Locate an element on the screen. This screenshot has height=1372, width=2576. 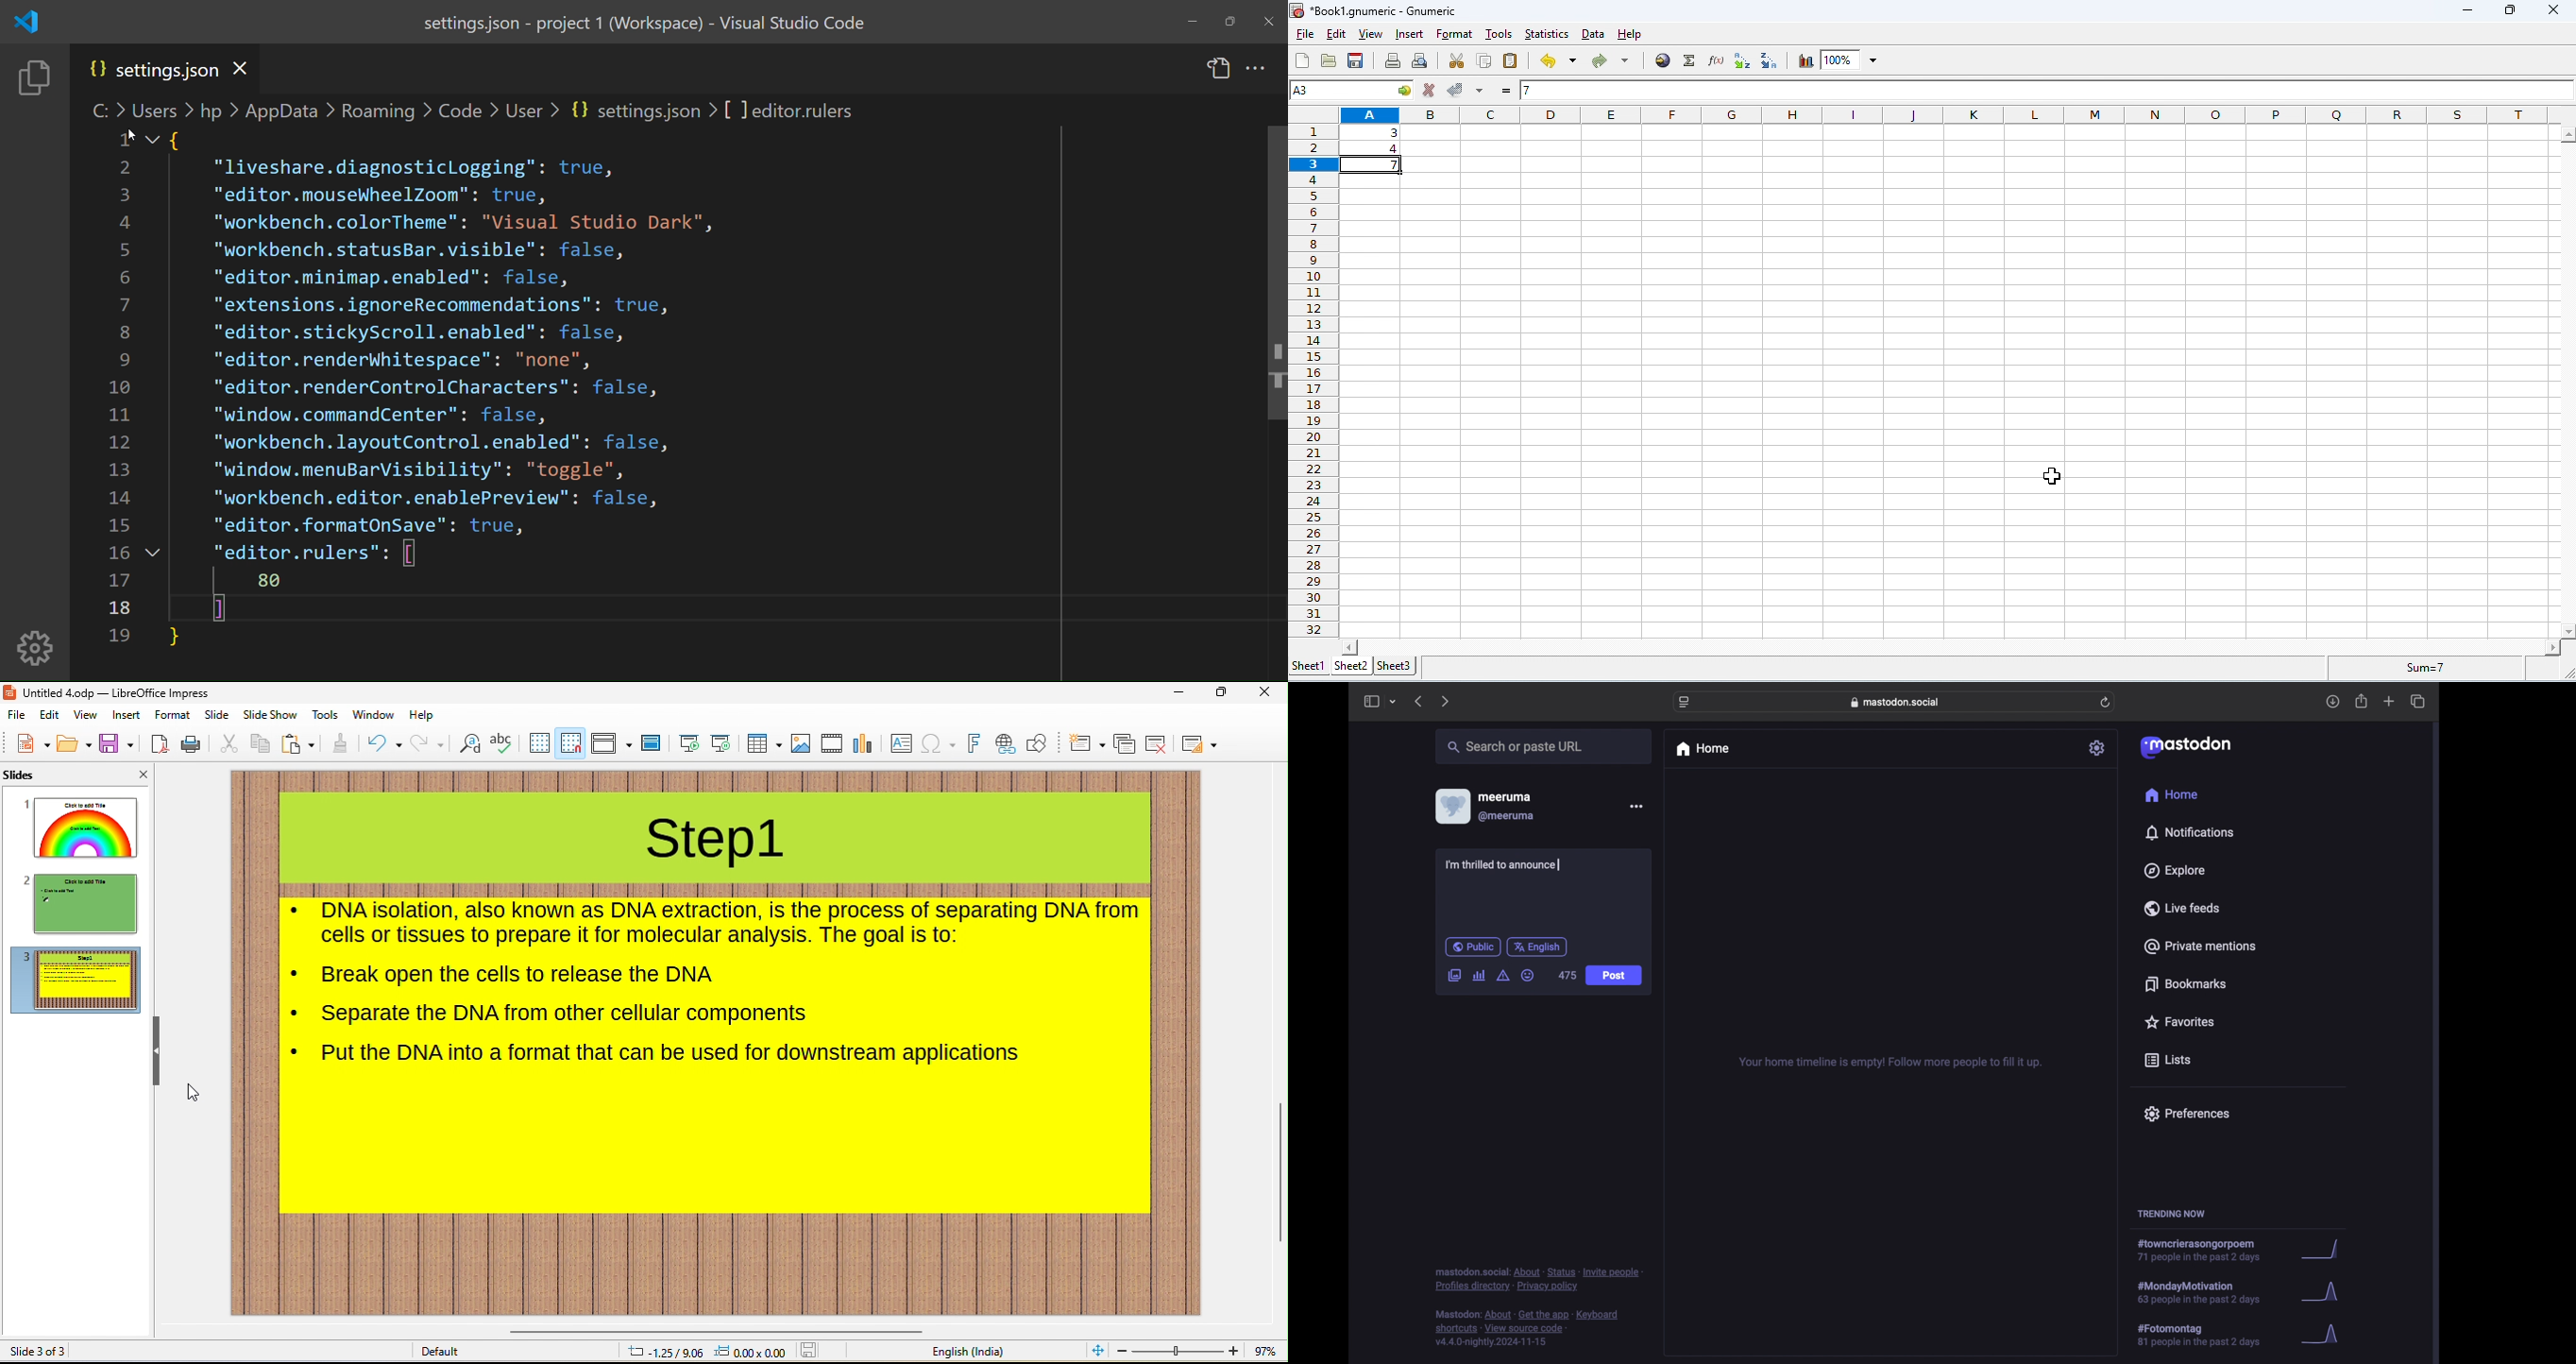
next is located at coordinates (1445, 702).